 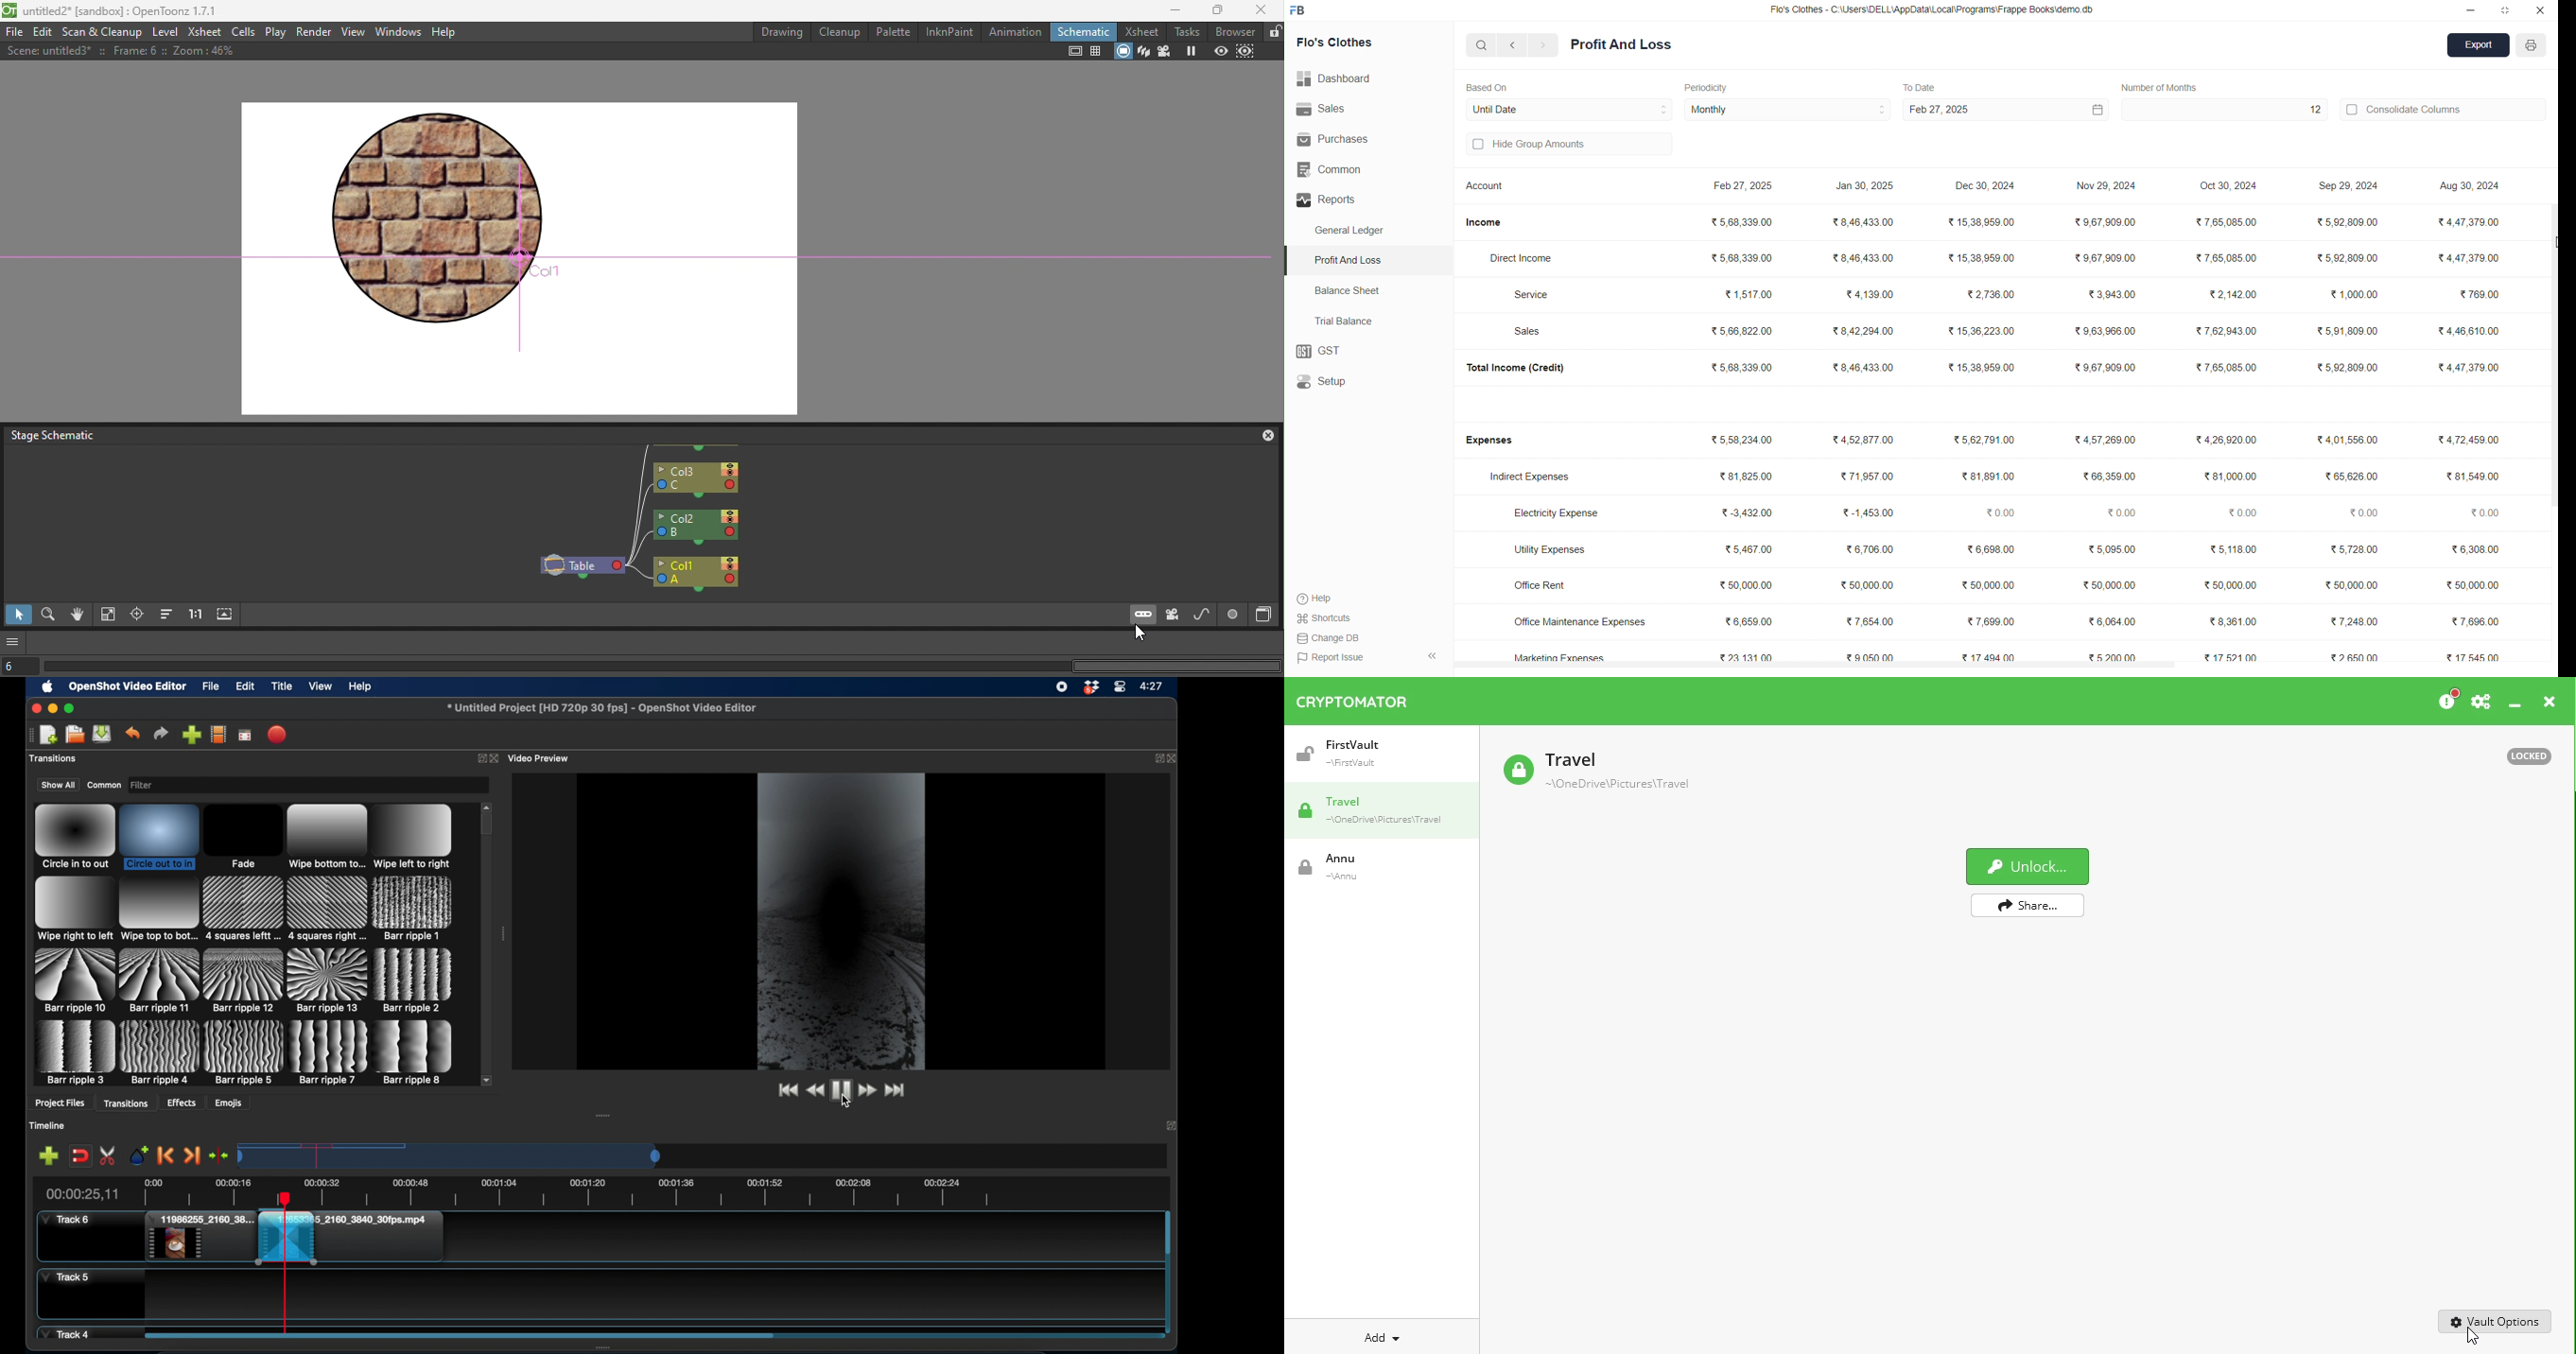 What do you see at coordinates (2005, 512) in the screenshot?
I see `₹0.00` at bounding box center [2005, 512].